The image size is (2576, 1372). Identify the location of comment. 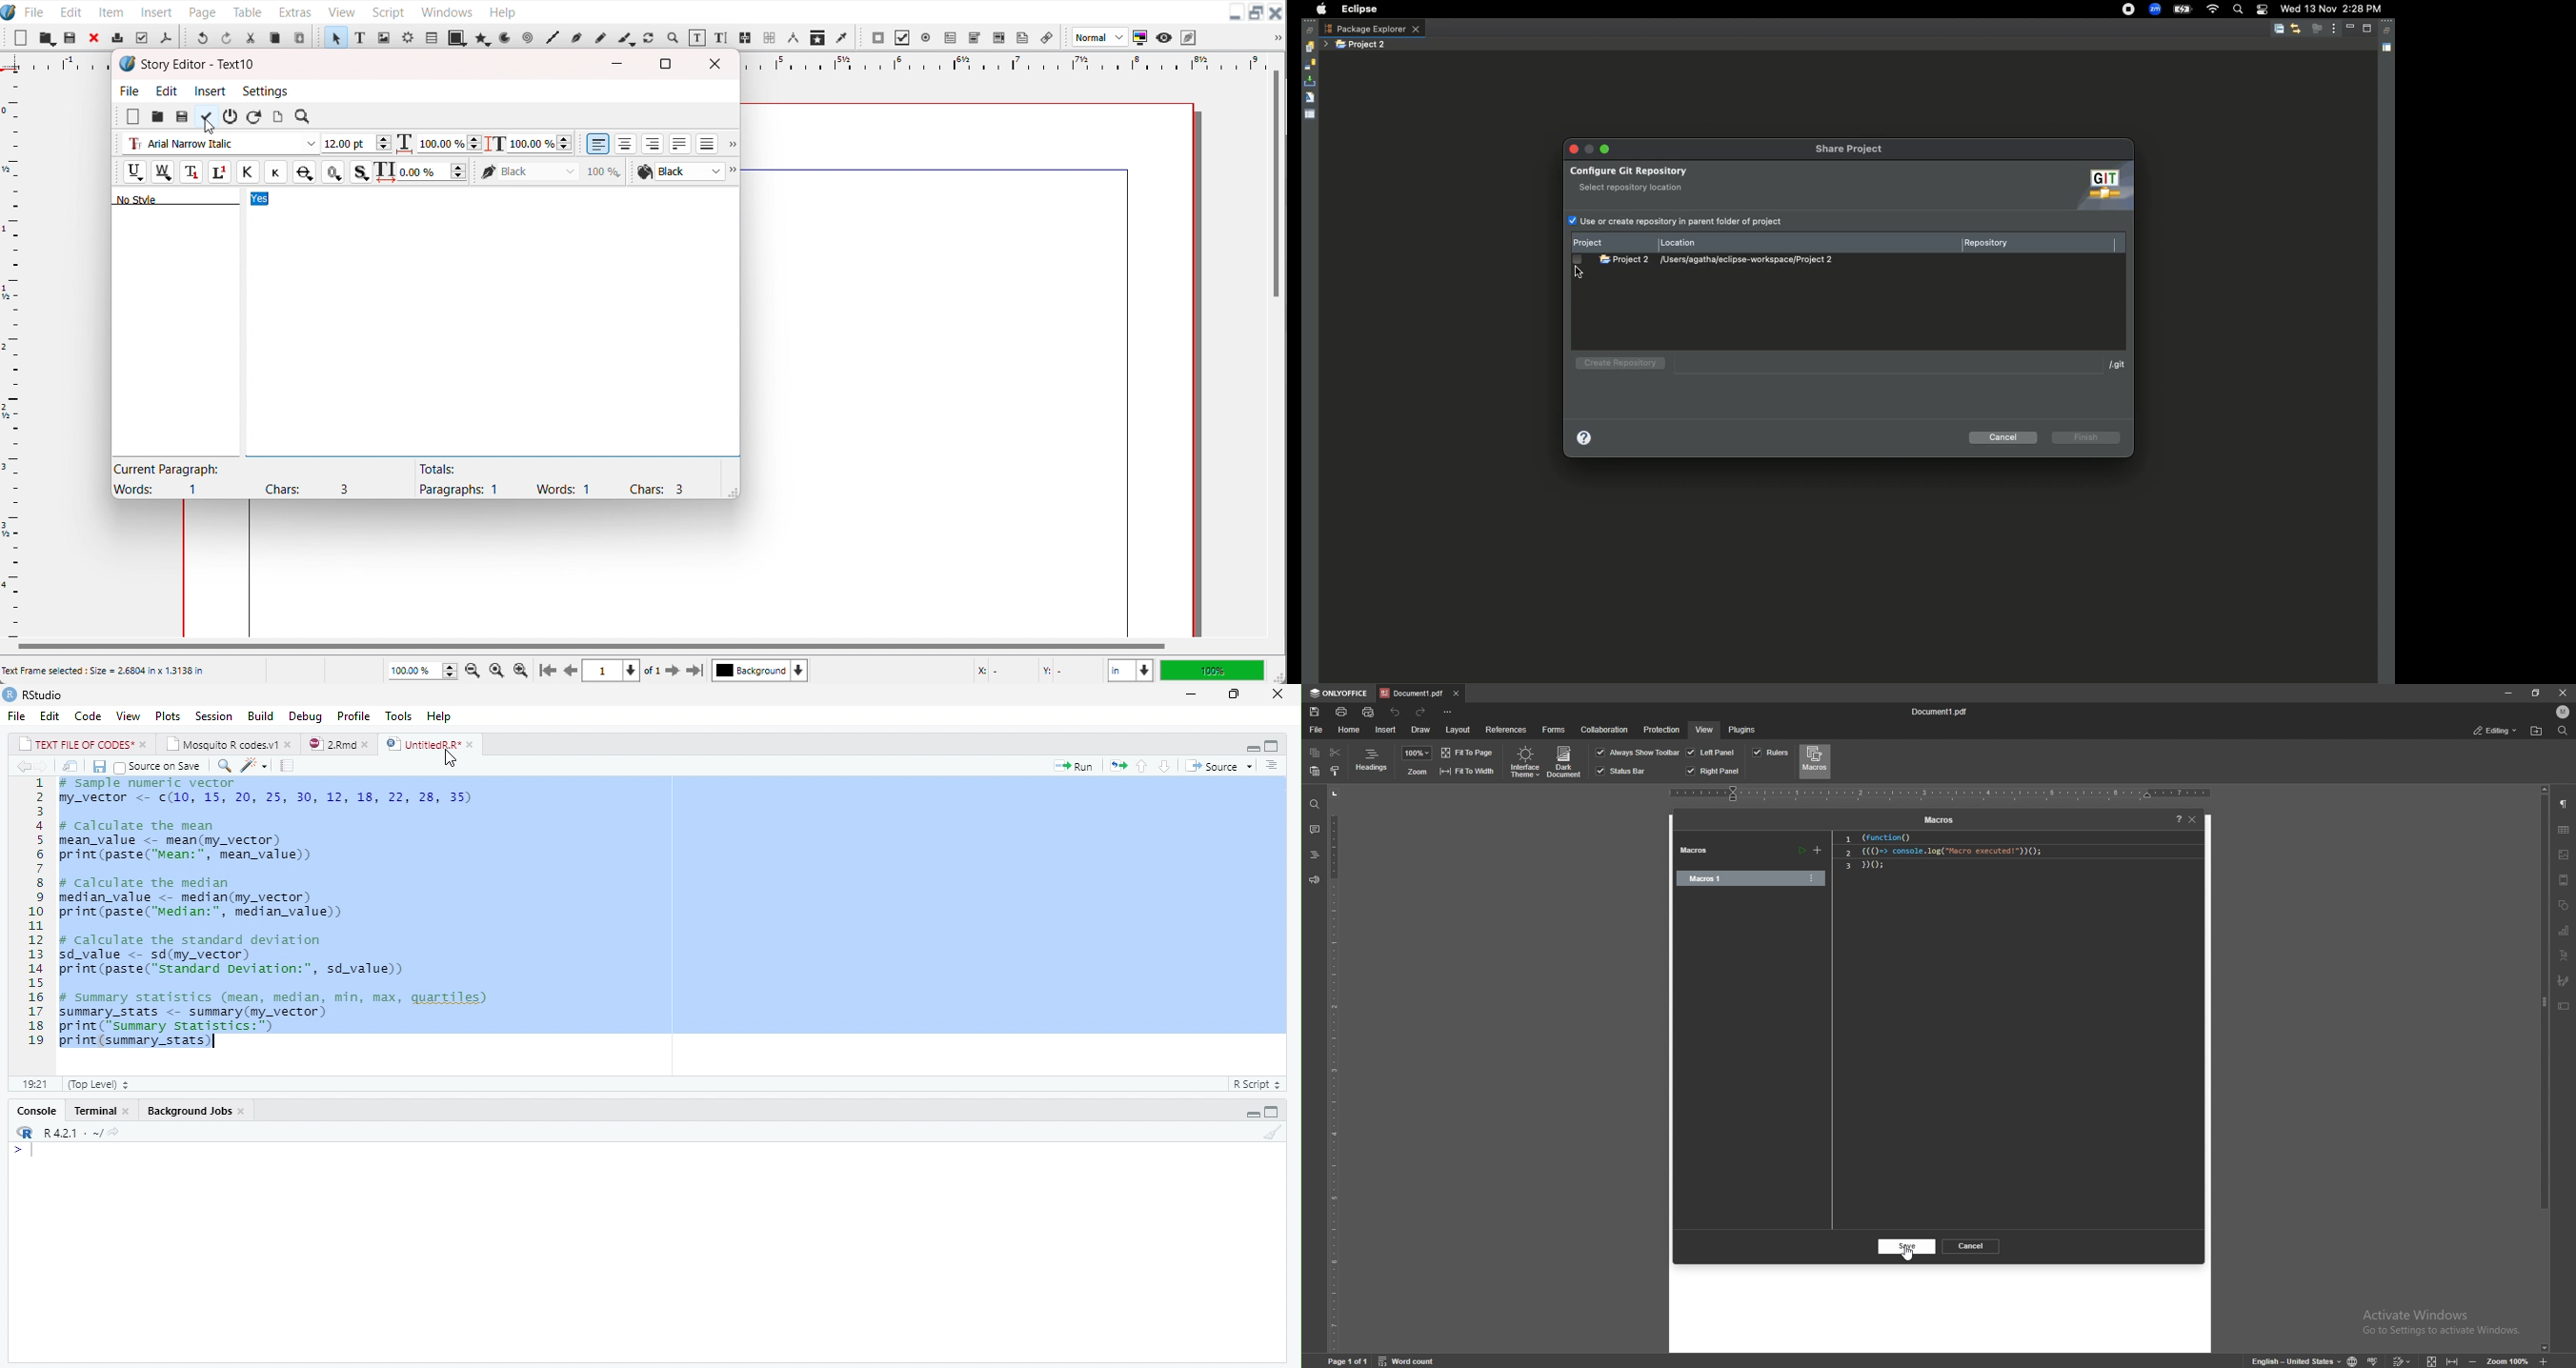
(1314, 829).